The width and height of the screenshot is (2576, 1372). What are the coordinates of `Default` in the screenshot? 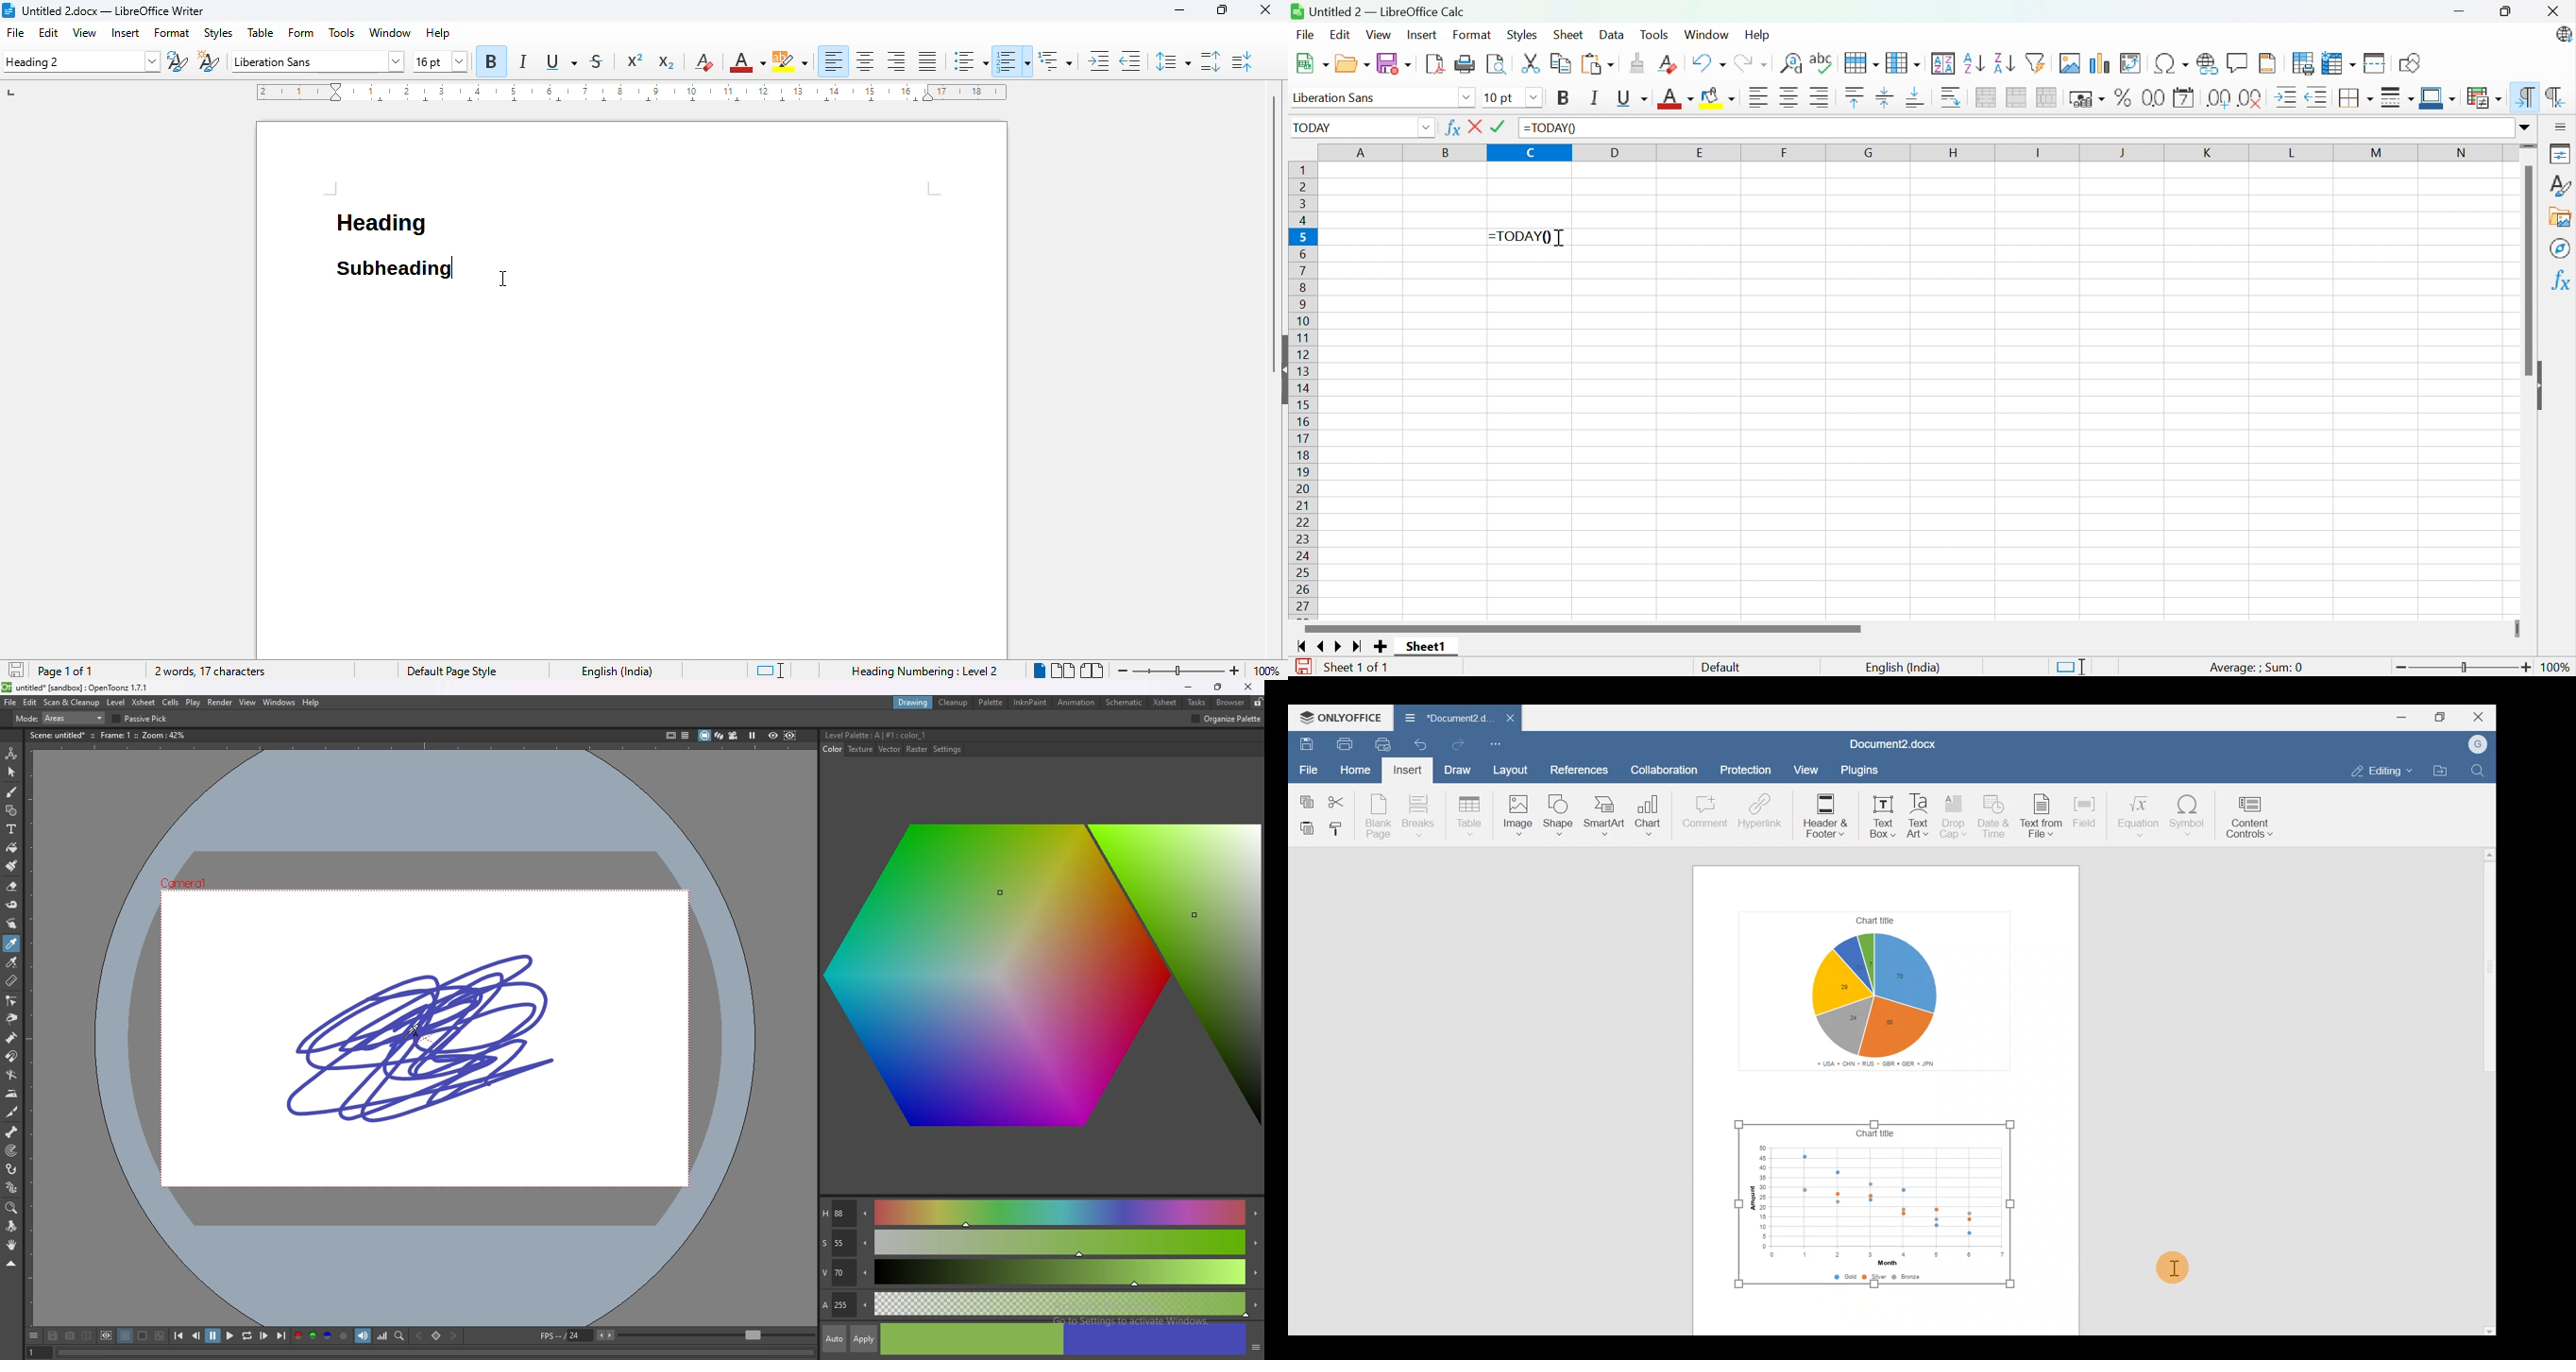 It's located at (1722, 668).